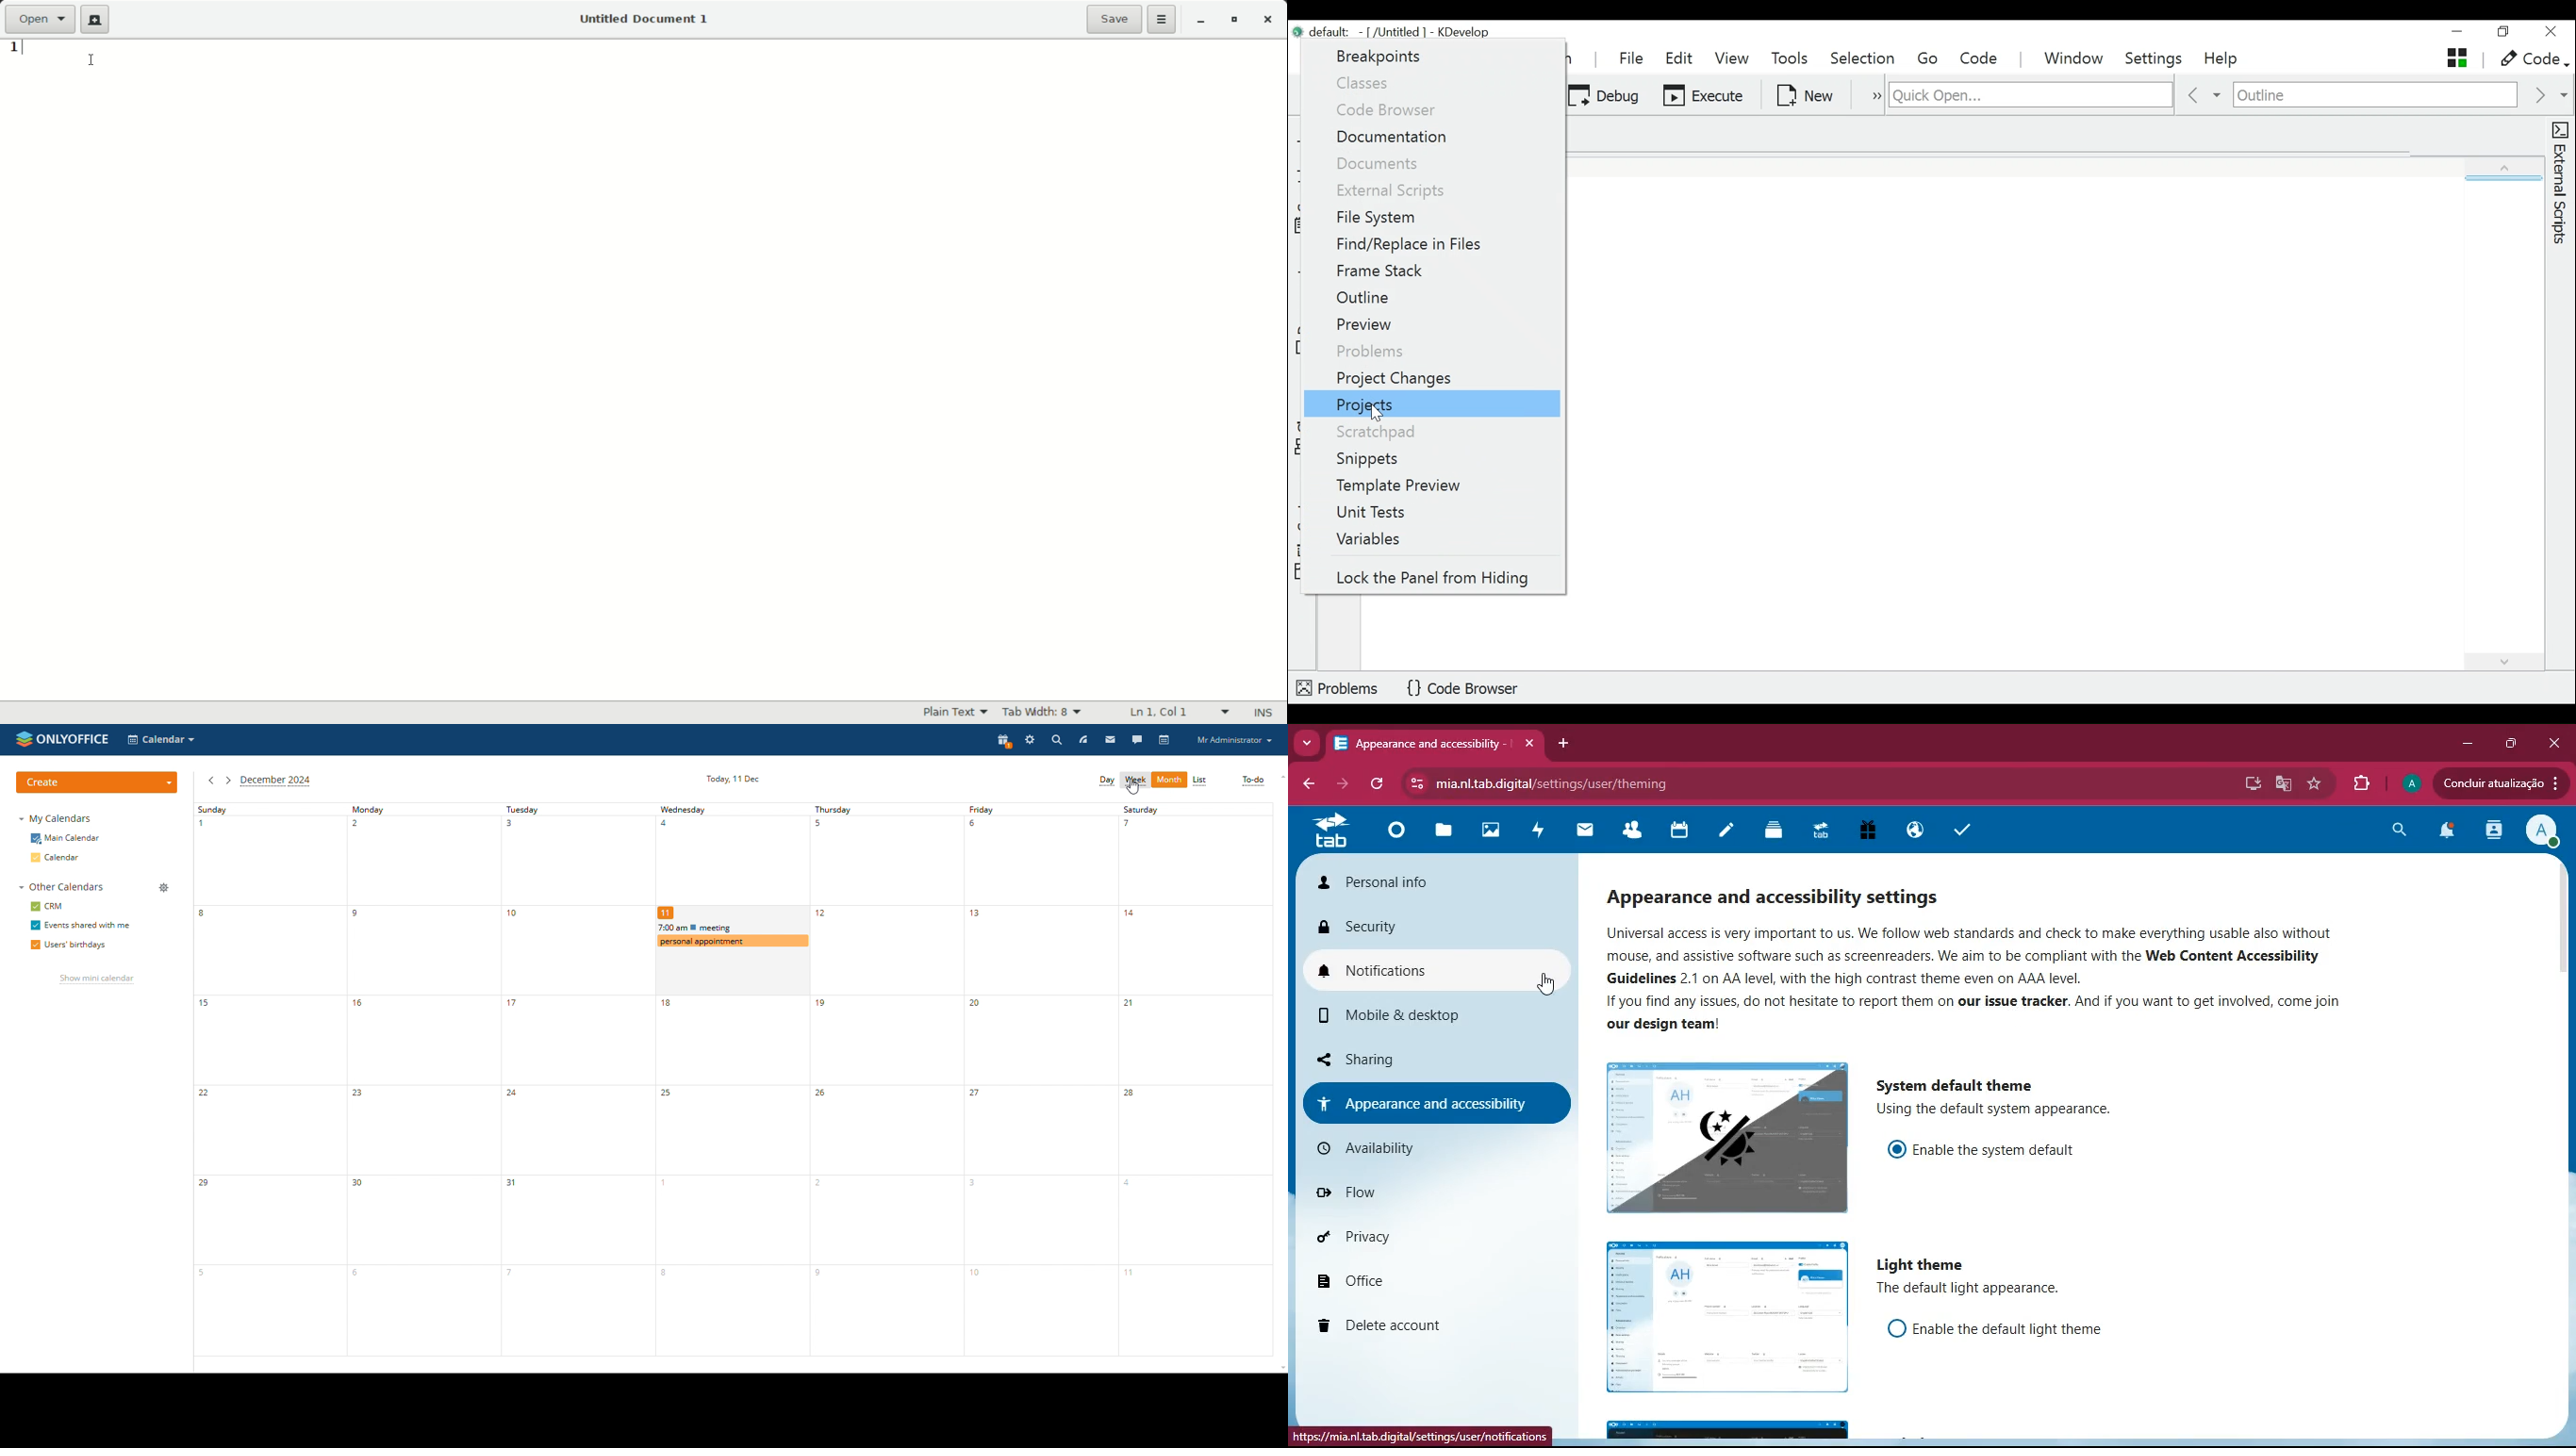 Image resolution: width=2576 pixels, height=1456 pixels. I want to click on logo, so click(62, 739).